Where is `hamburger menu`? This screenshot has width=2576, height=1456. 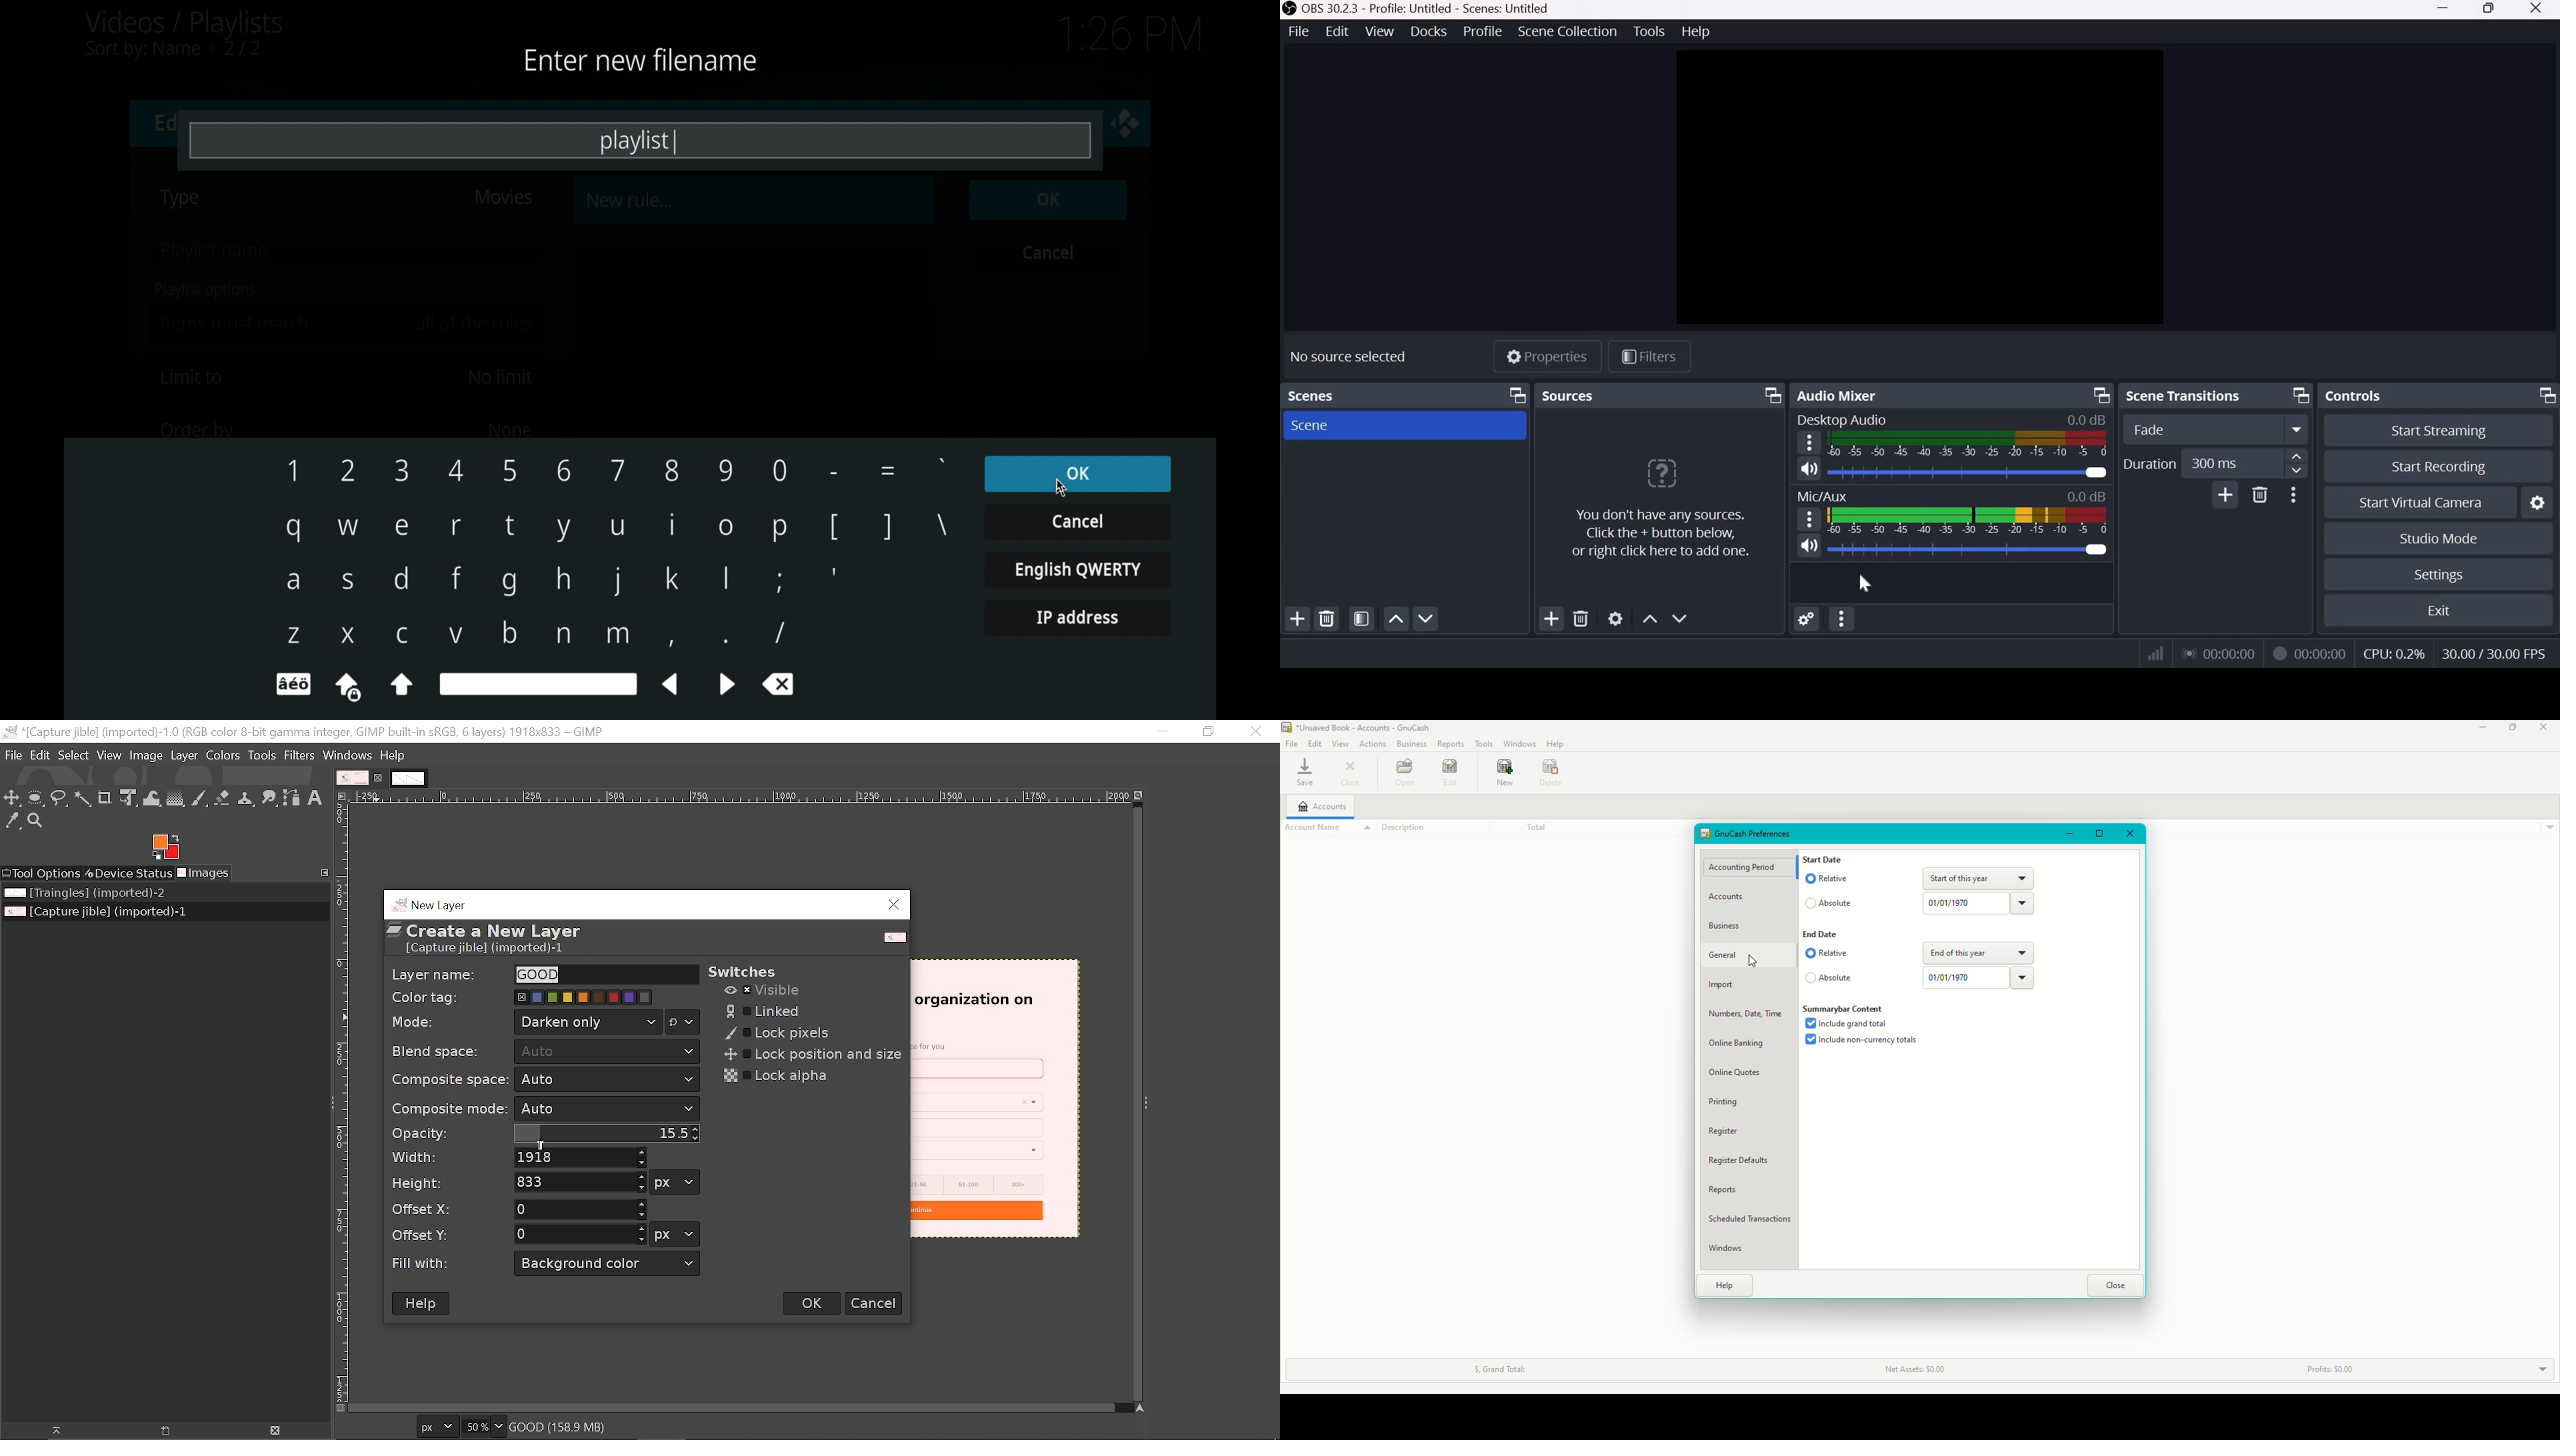 hamburger menu is located at coordinates (1809, 443).